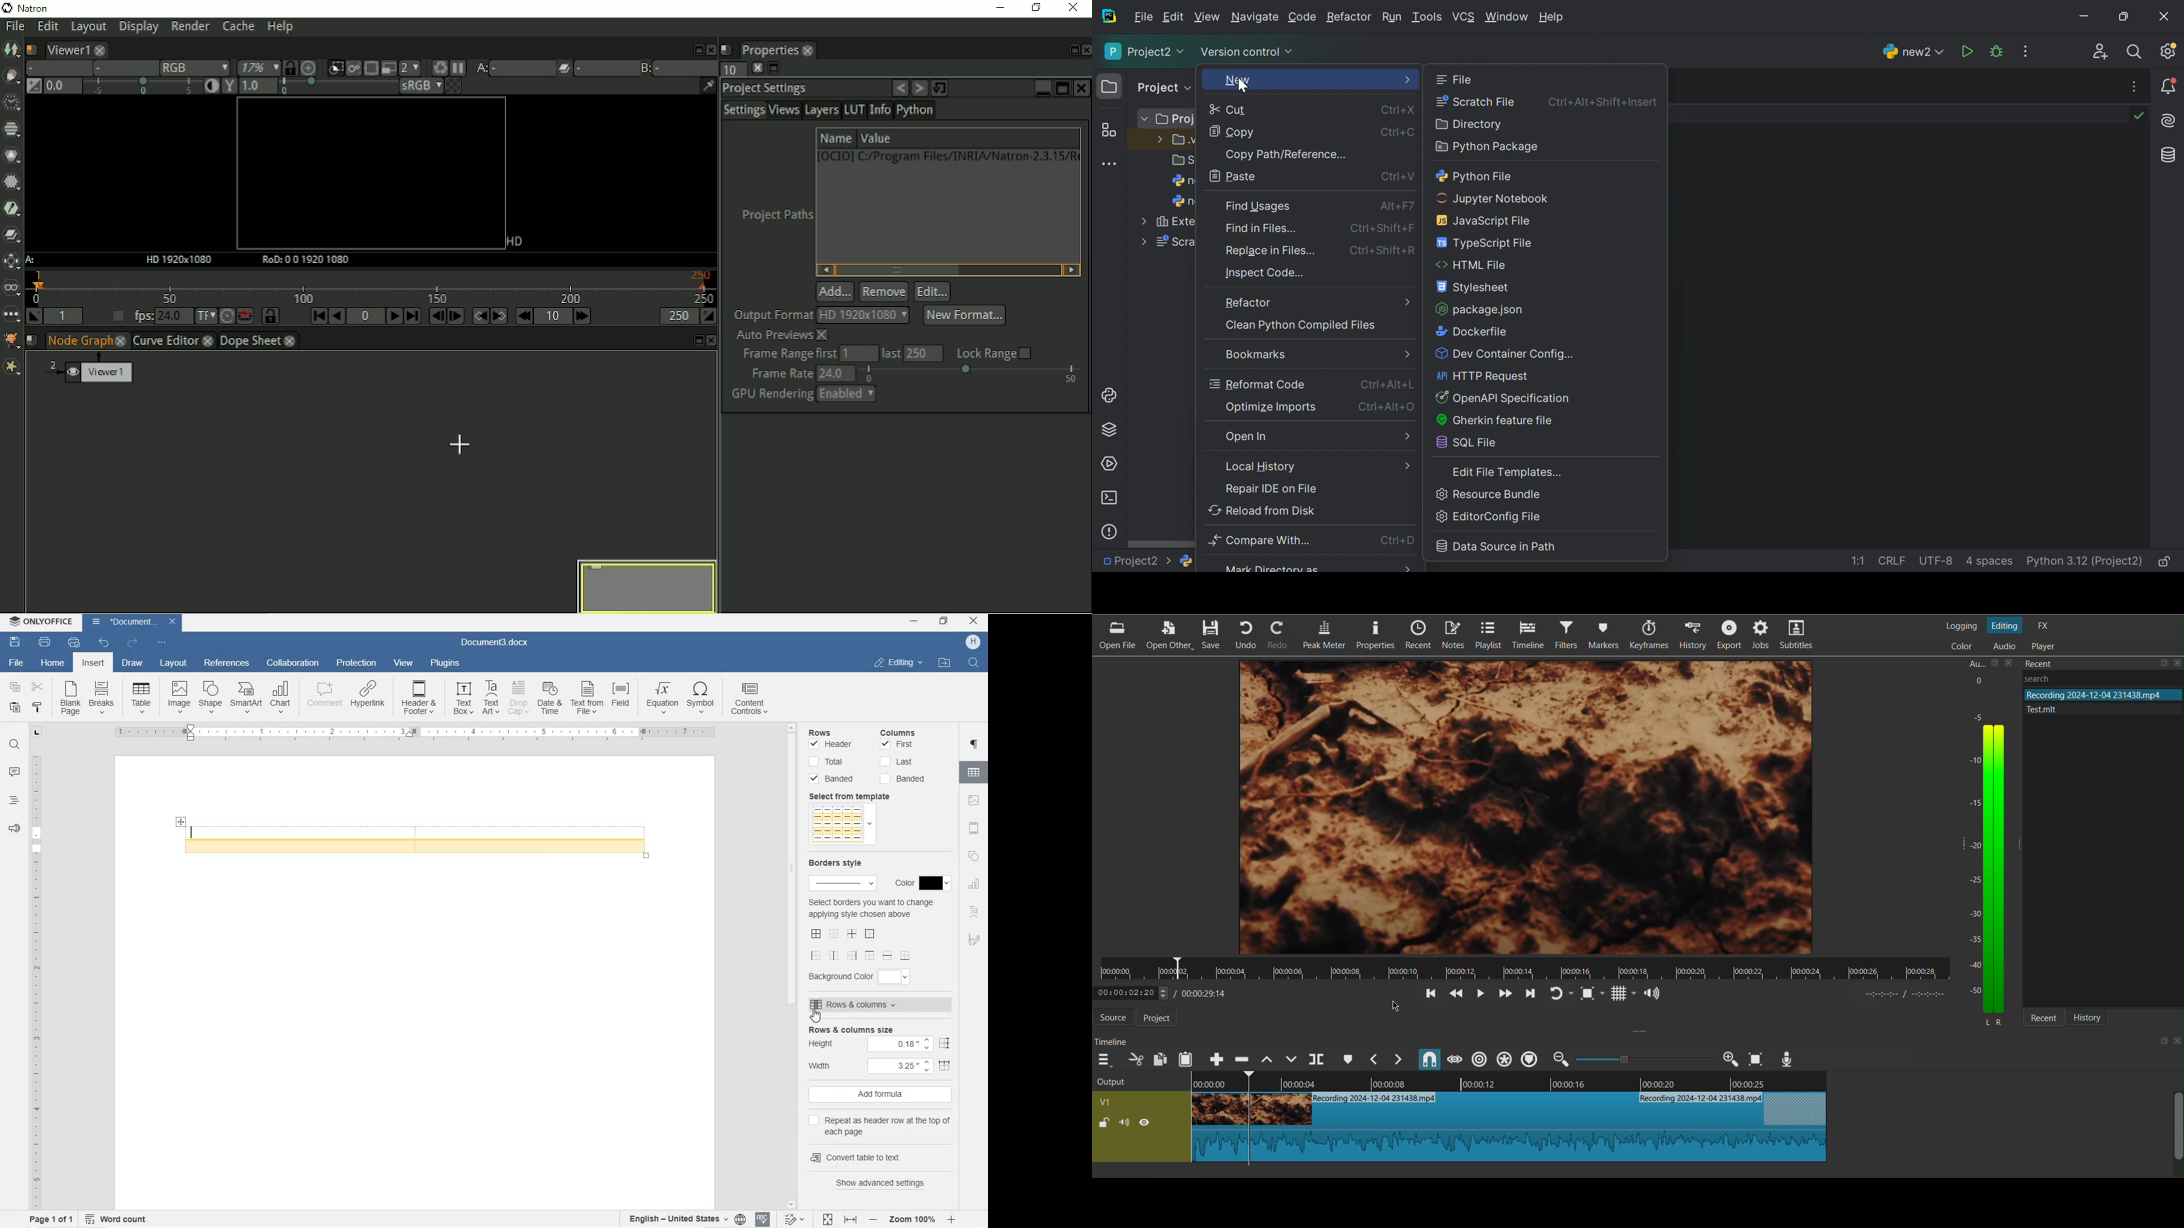 This screenshot has height=1232, width=2184. Describe the element at coordinates (1130, 994) in the screenshot. I see `elapsed time` at that location.